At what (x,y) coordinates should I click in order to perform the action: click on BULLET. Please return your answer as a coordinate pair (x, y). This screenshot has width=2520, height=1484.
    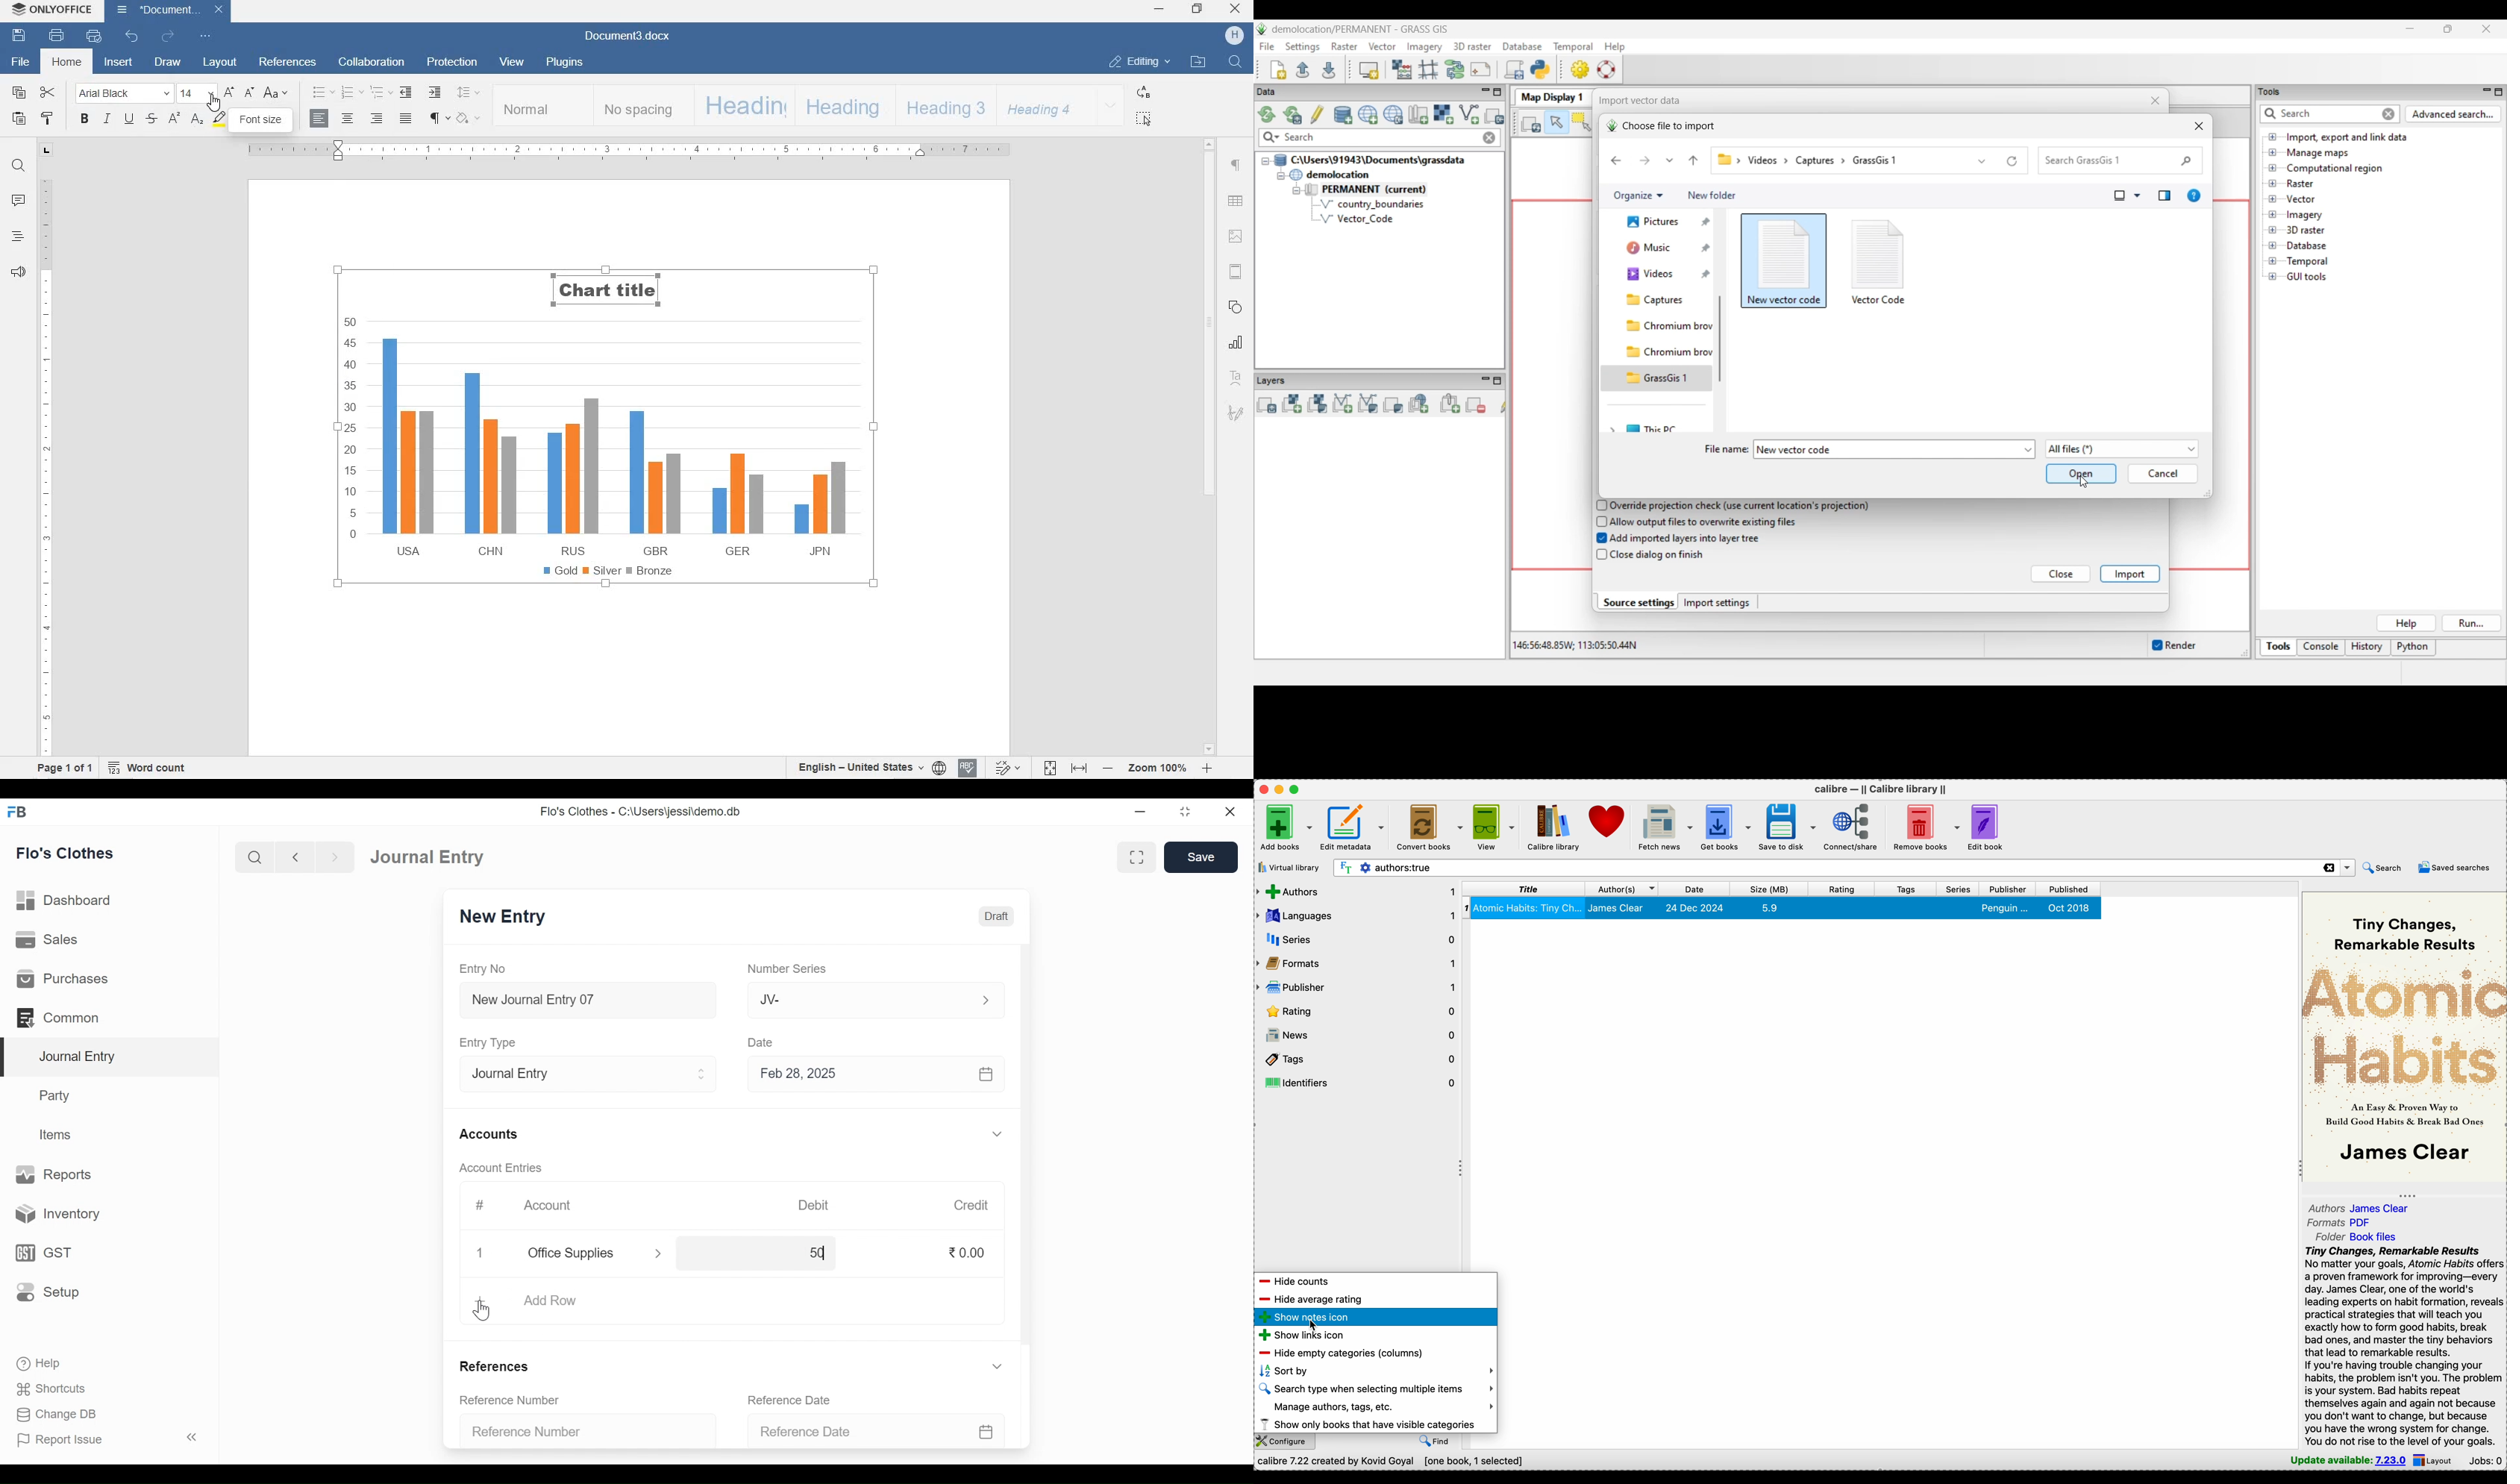
    Looking at the image, I should click on (323, 93).